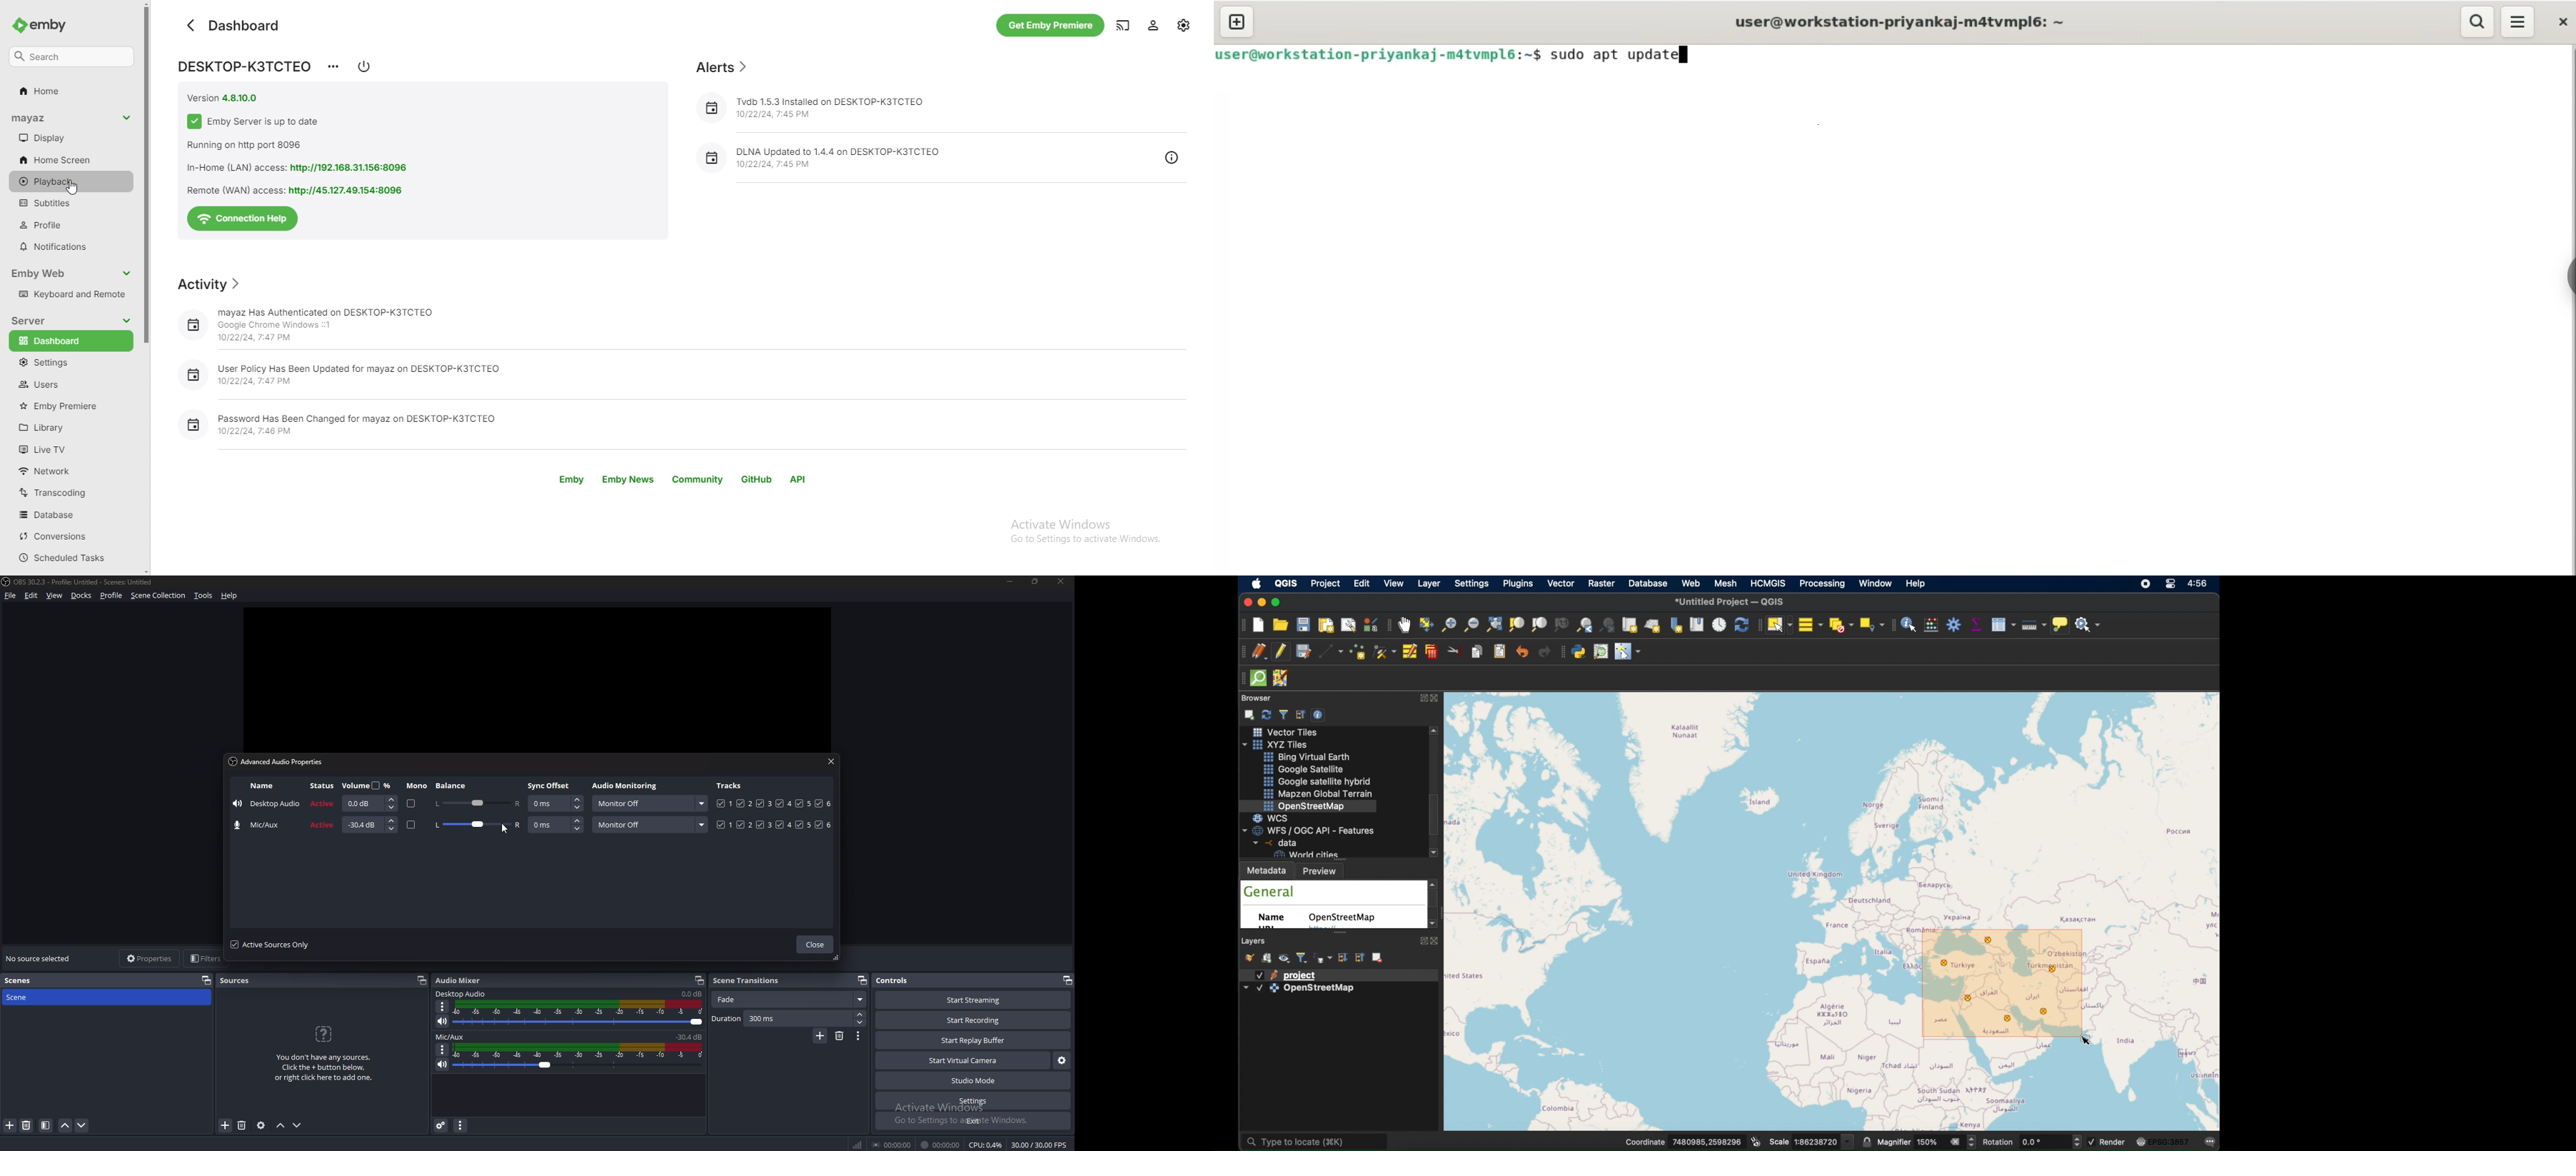 Image resolution: width=2576 pixels, height=1176 pixels. Describe the element at coordinates (1325, 625) in the screenshot. I see `new print layout` at that location.